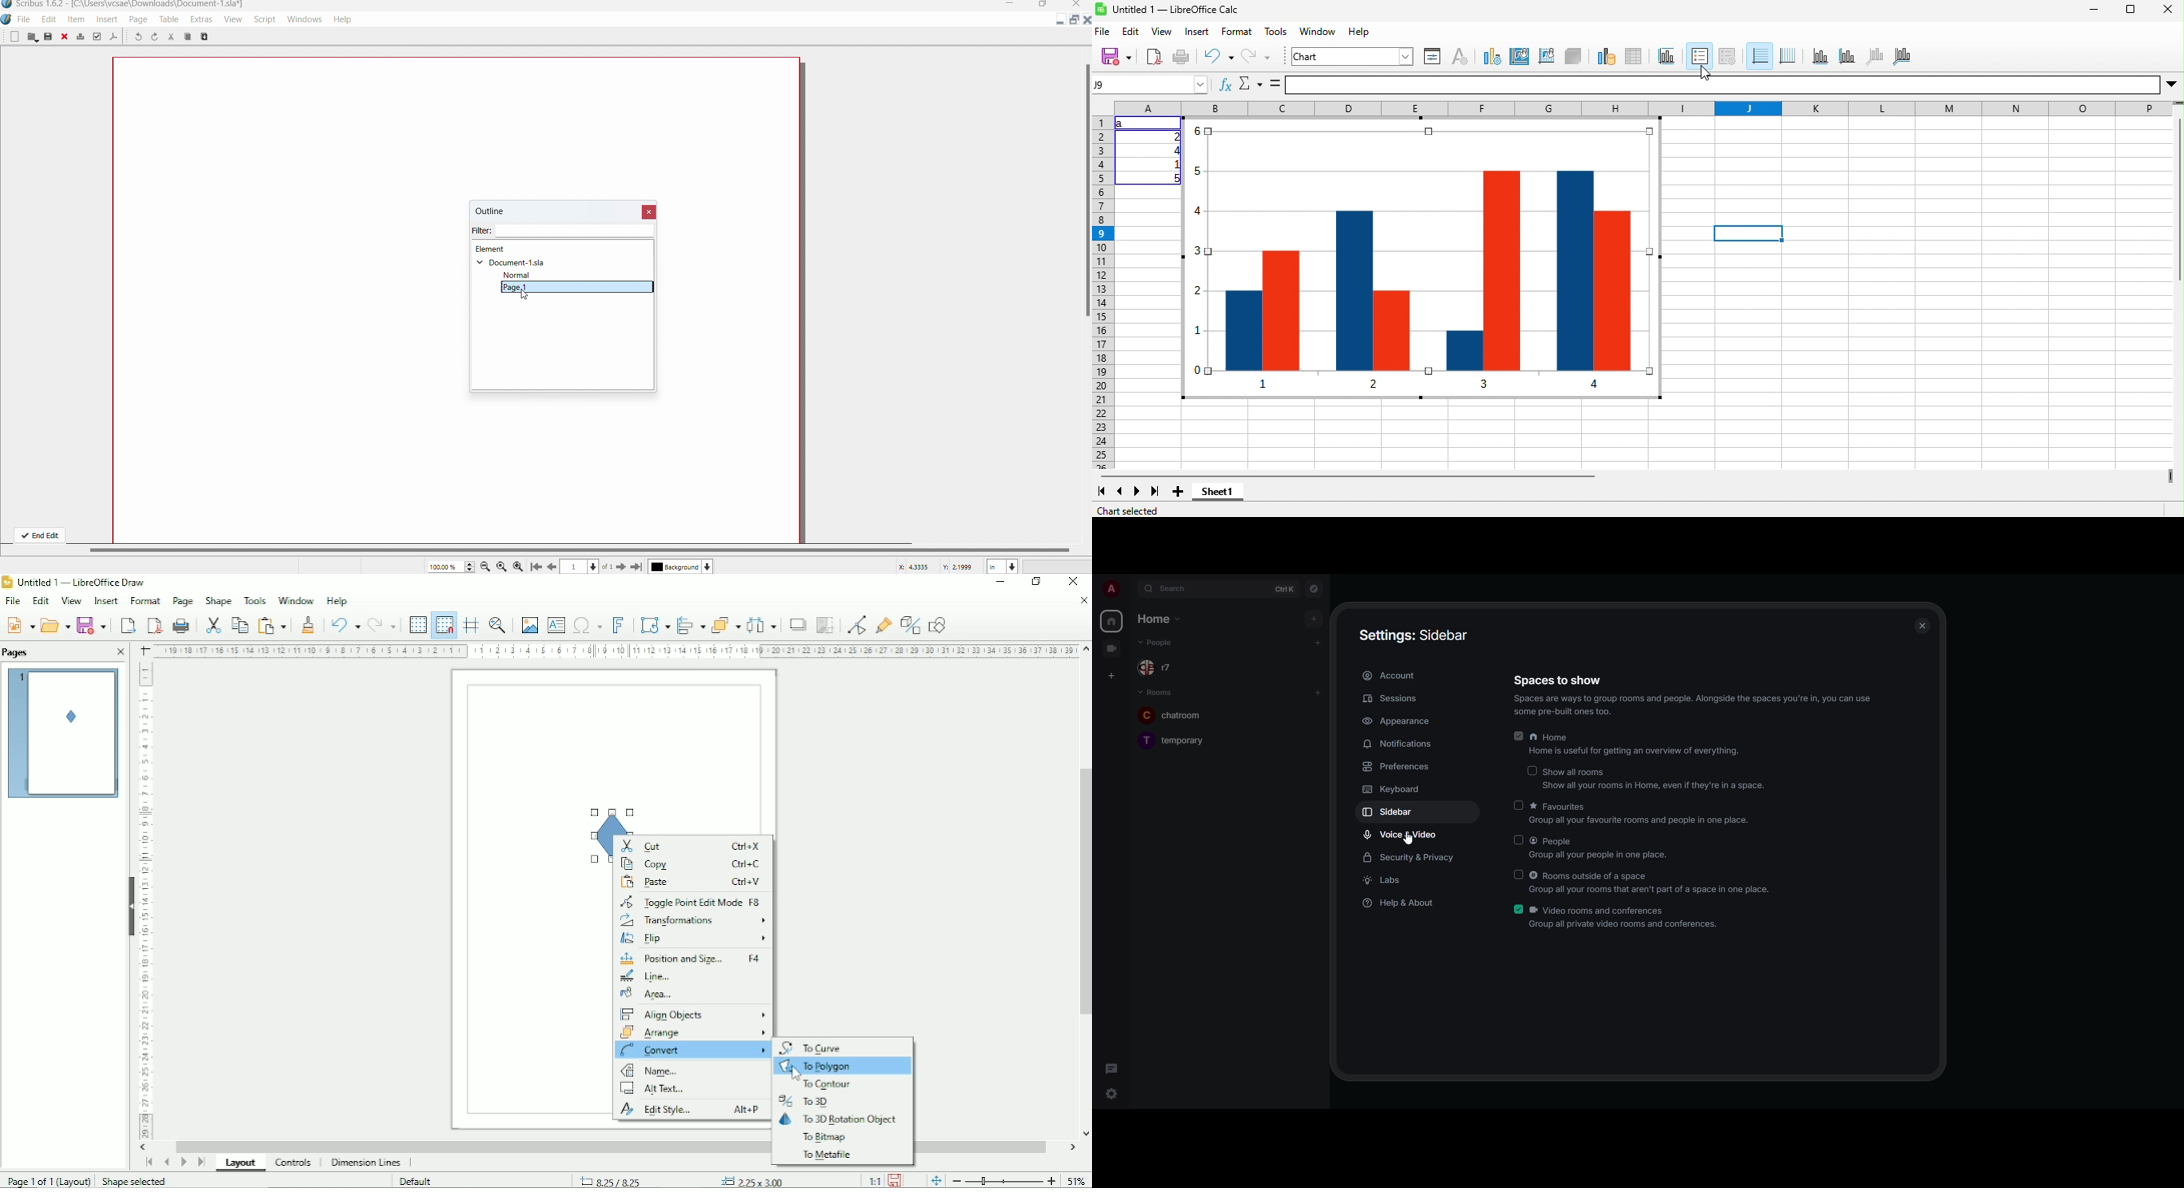  Describe the element at coordinates (140, 20) in the screenshot. I see `` at that location.